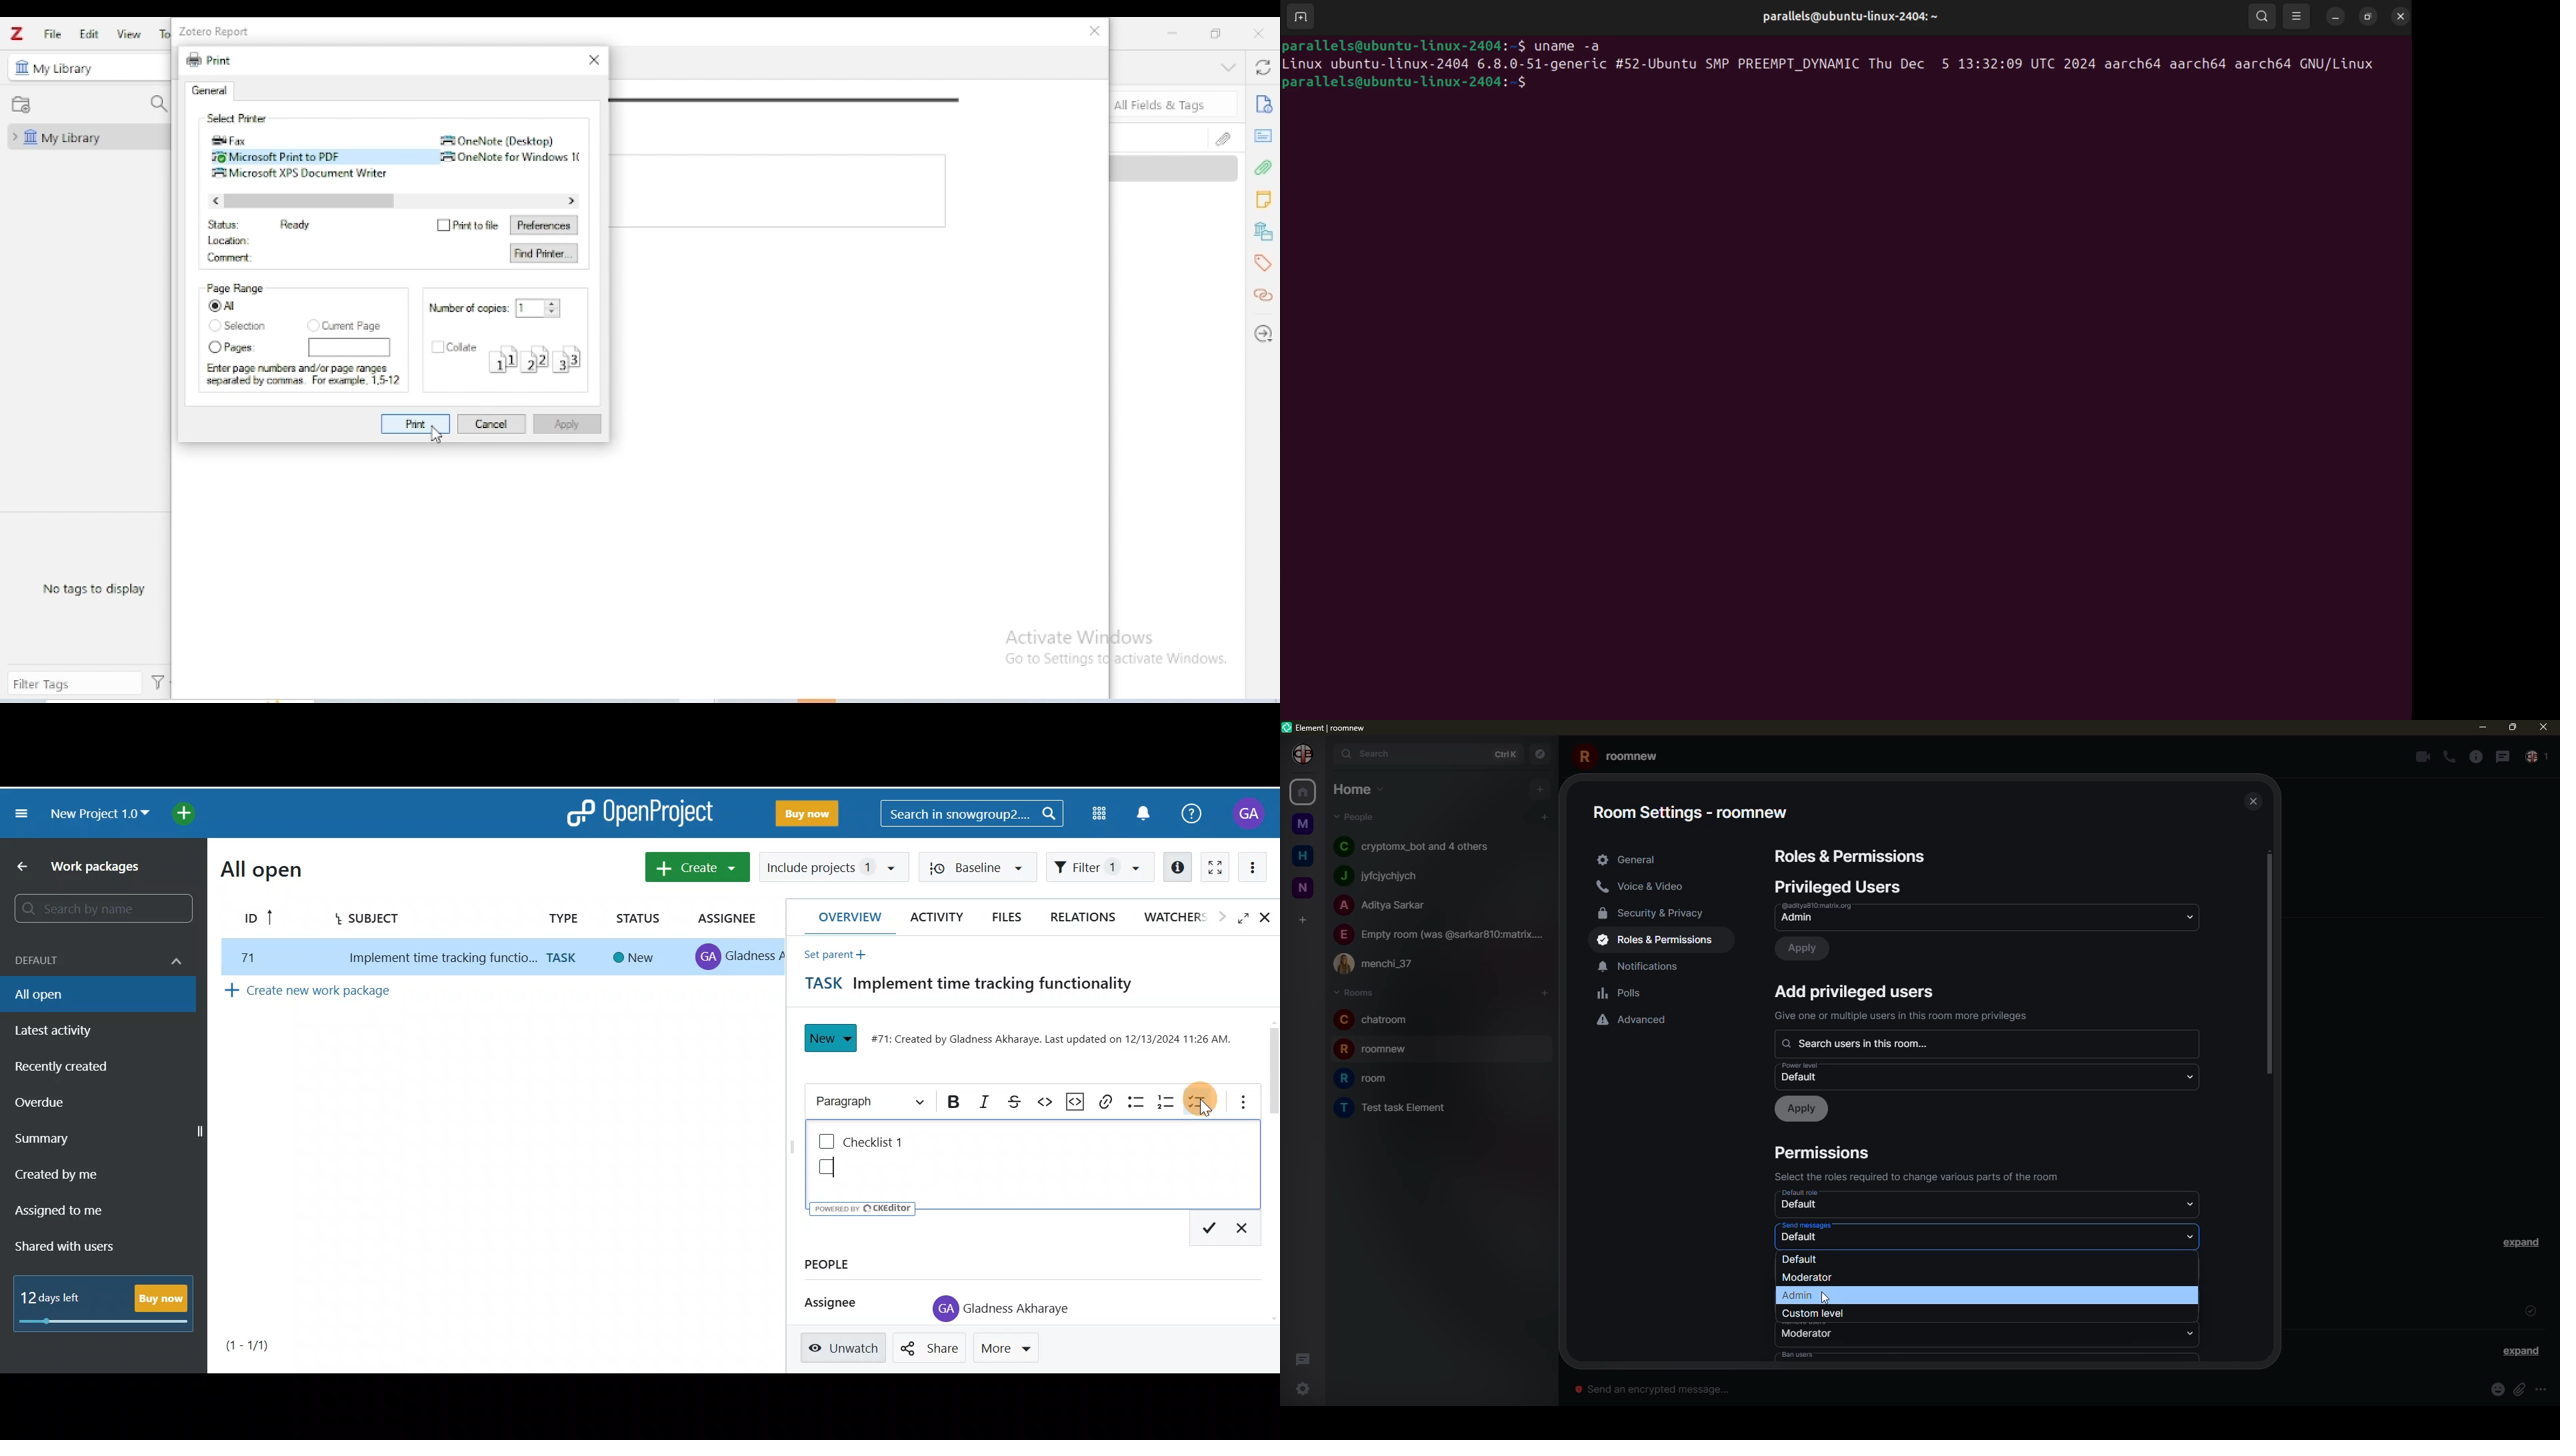 The width and height of the screenshot is (2576, 1456). I want to click on Numbered list, so click(1169, 1099).